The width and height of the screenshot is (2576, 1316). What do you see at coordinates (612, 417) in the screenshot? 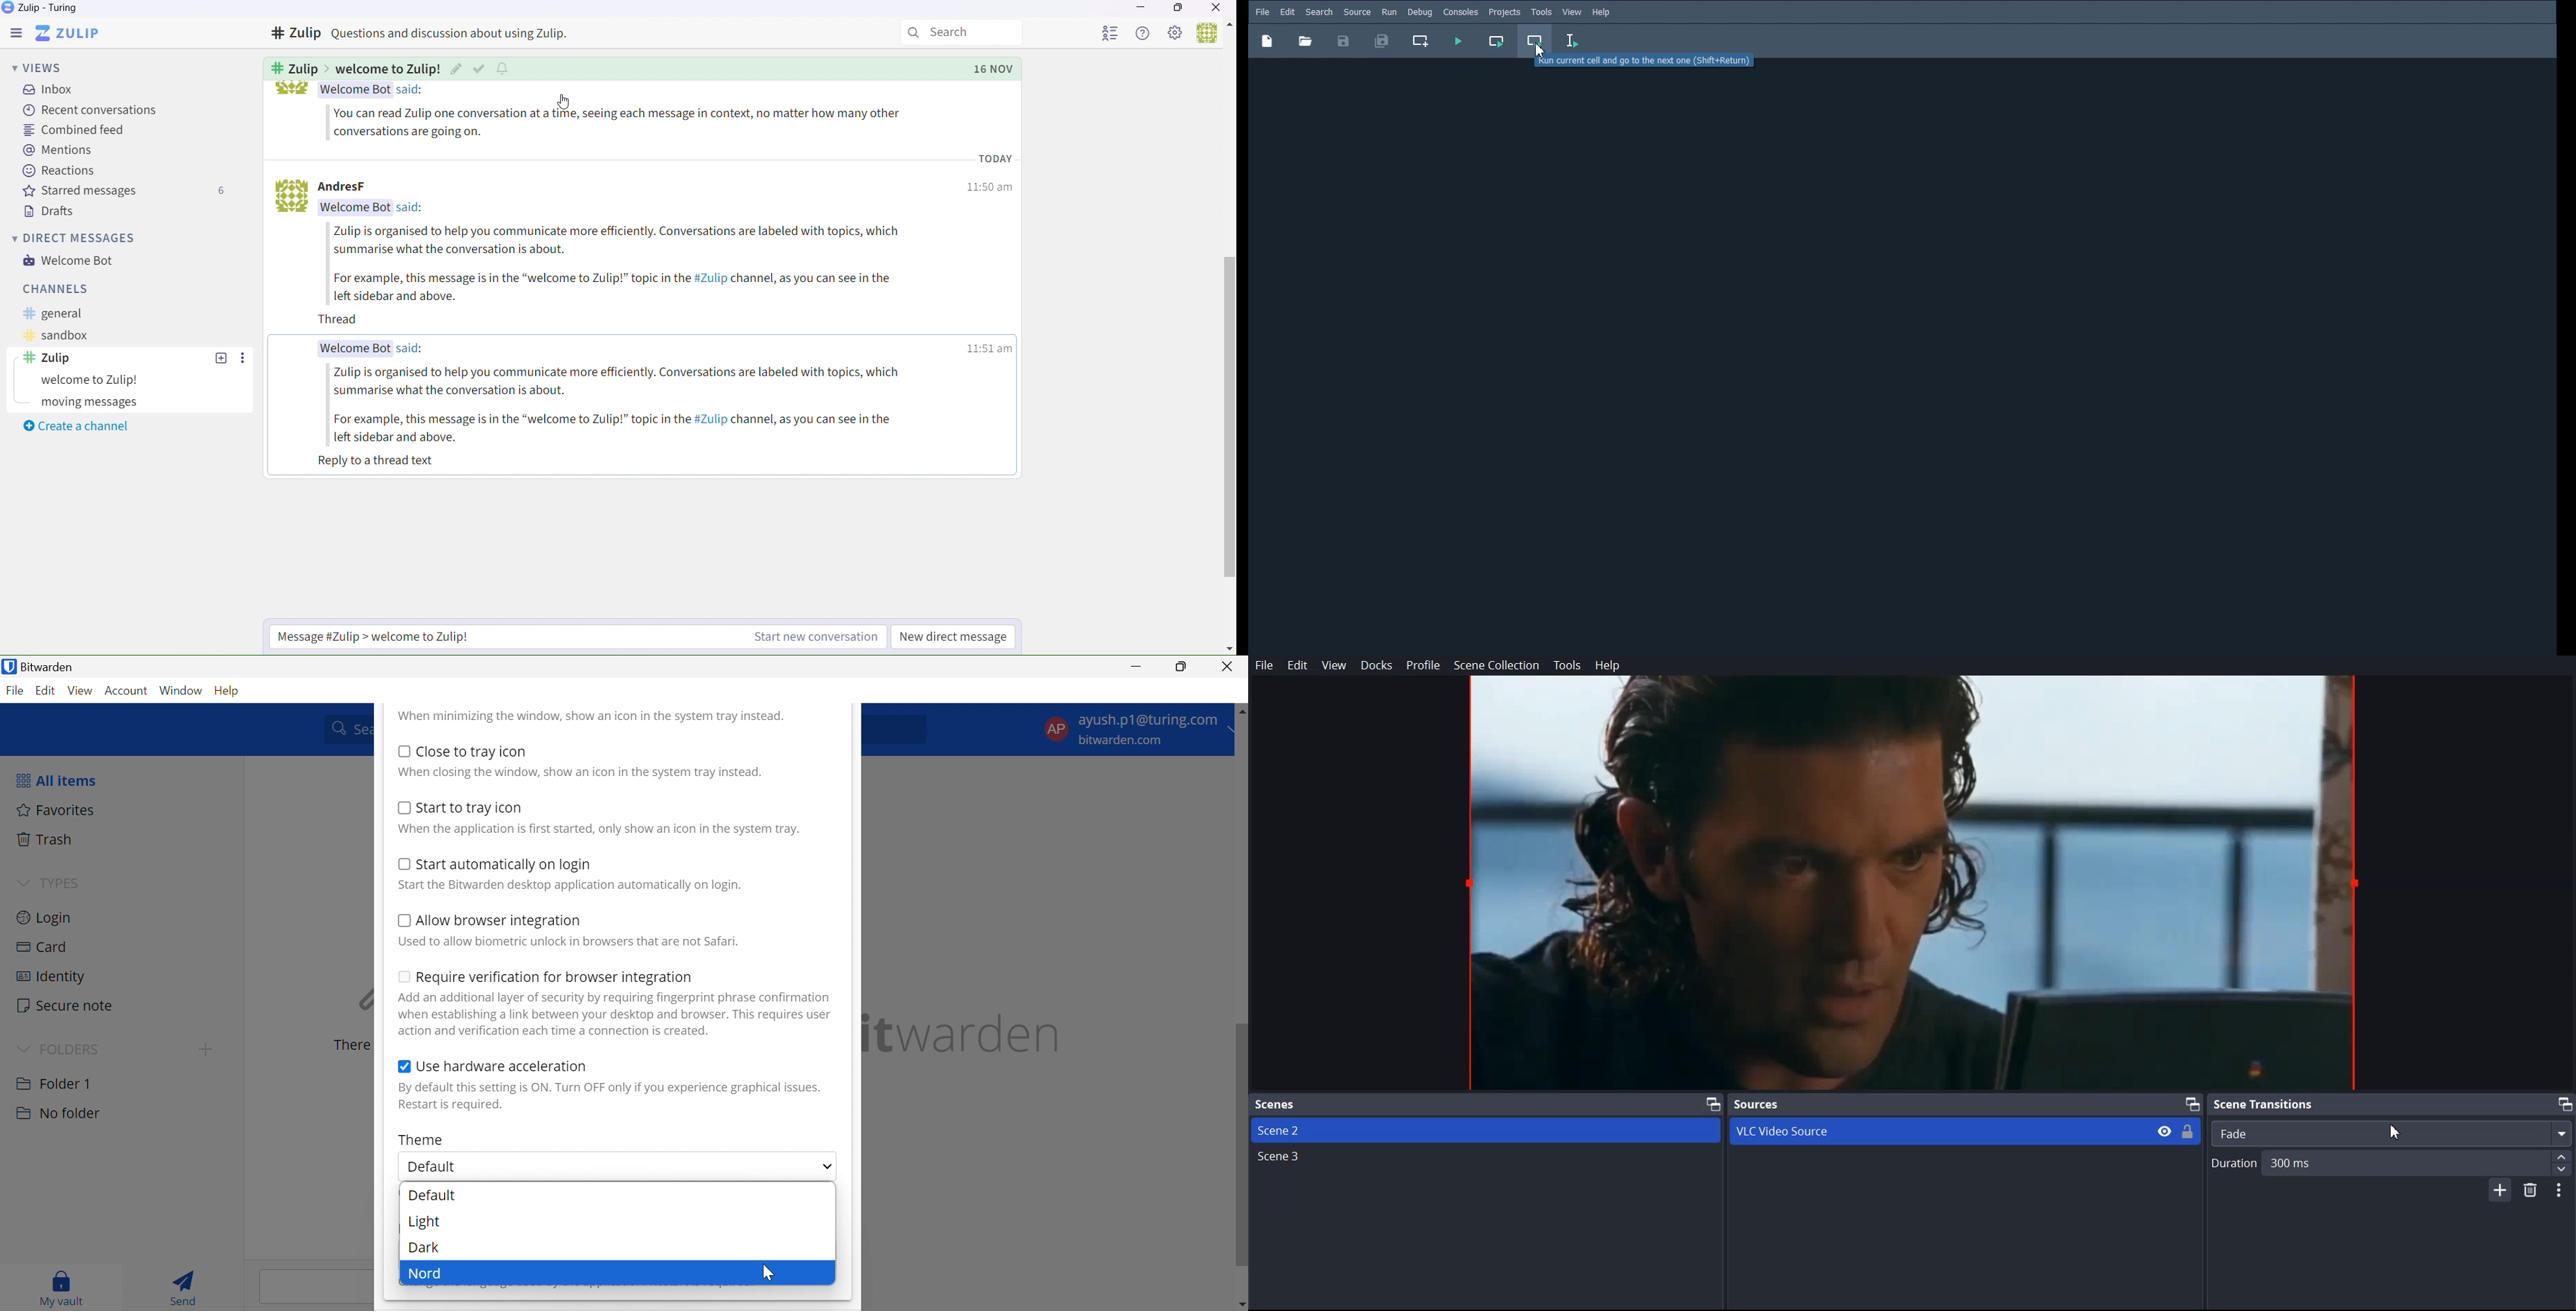
I see `Zulip is organised to help you communicate more efficiently. Conversations are labeled with topics, which
summarise what the conversation is about.
For example, this message is in the “welcome to Zulip!” topic in the #Zulip channel, as you can see in the
left sidebar and above.

Reply to a thread text` at bounding box center [612, 417].